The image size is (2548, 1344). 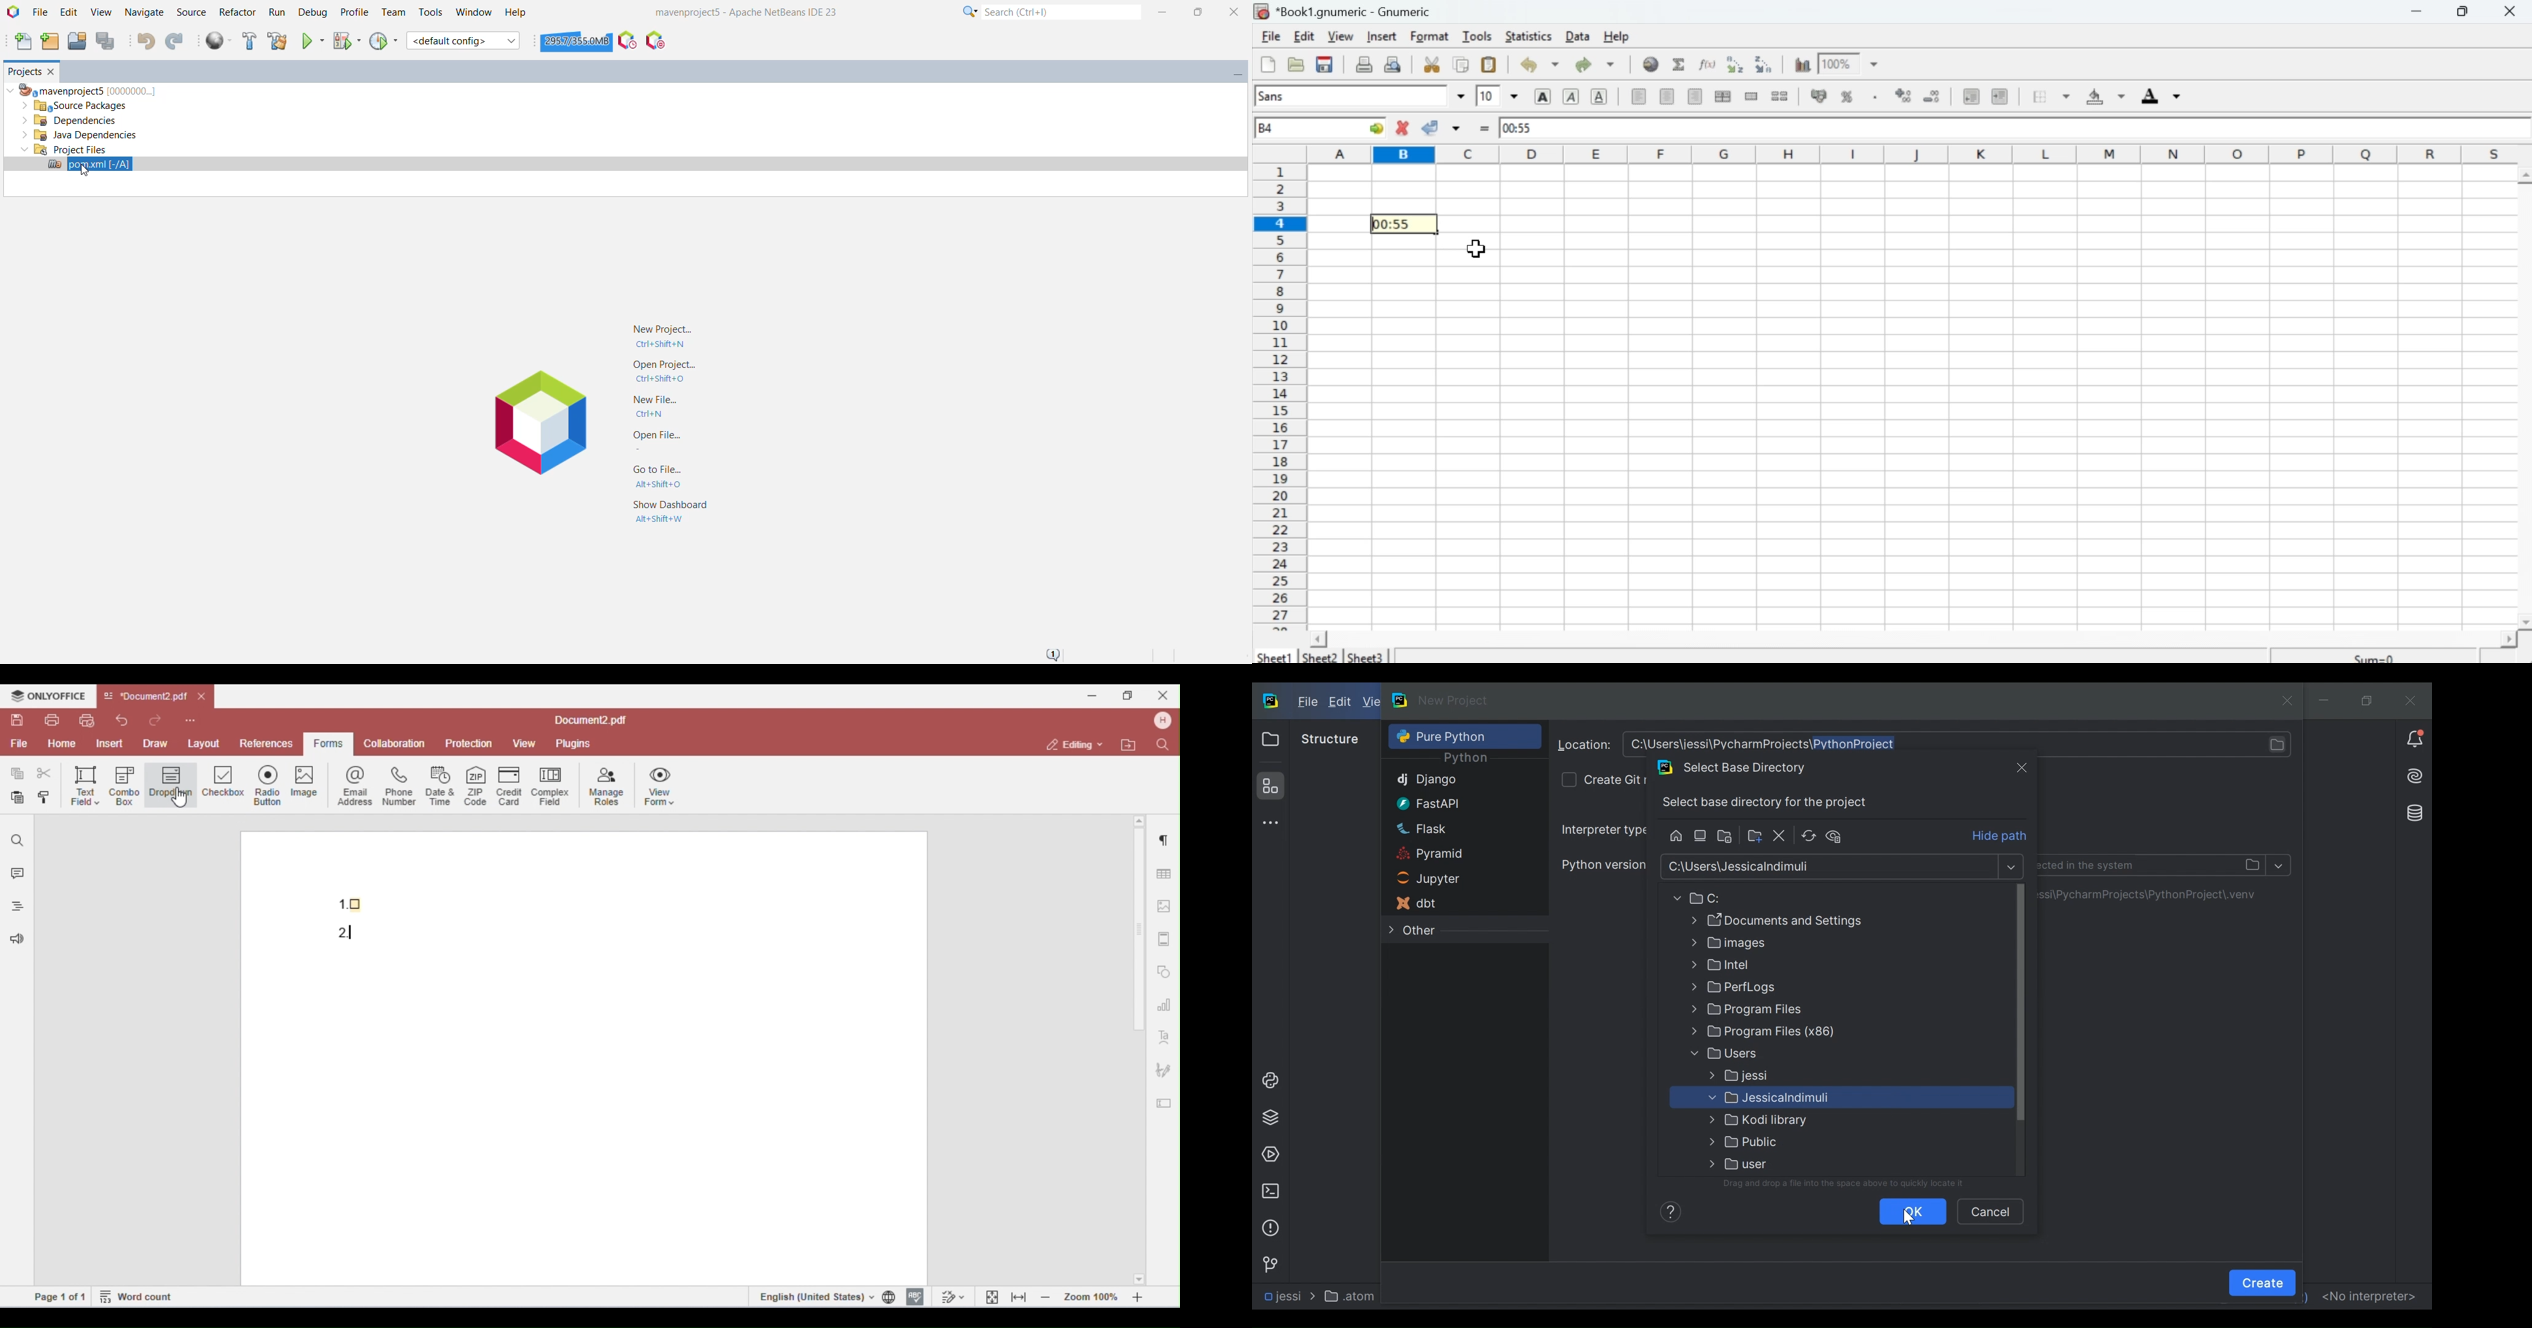 What do you see at coordinates (2416, 11) in the screenshot?
I see `Minimise` at bounding box center [2416, 11].